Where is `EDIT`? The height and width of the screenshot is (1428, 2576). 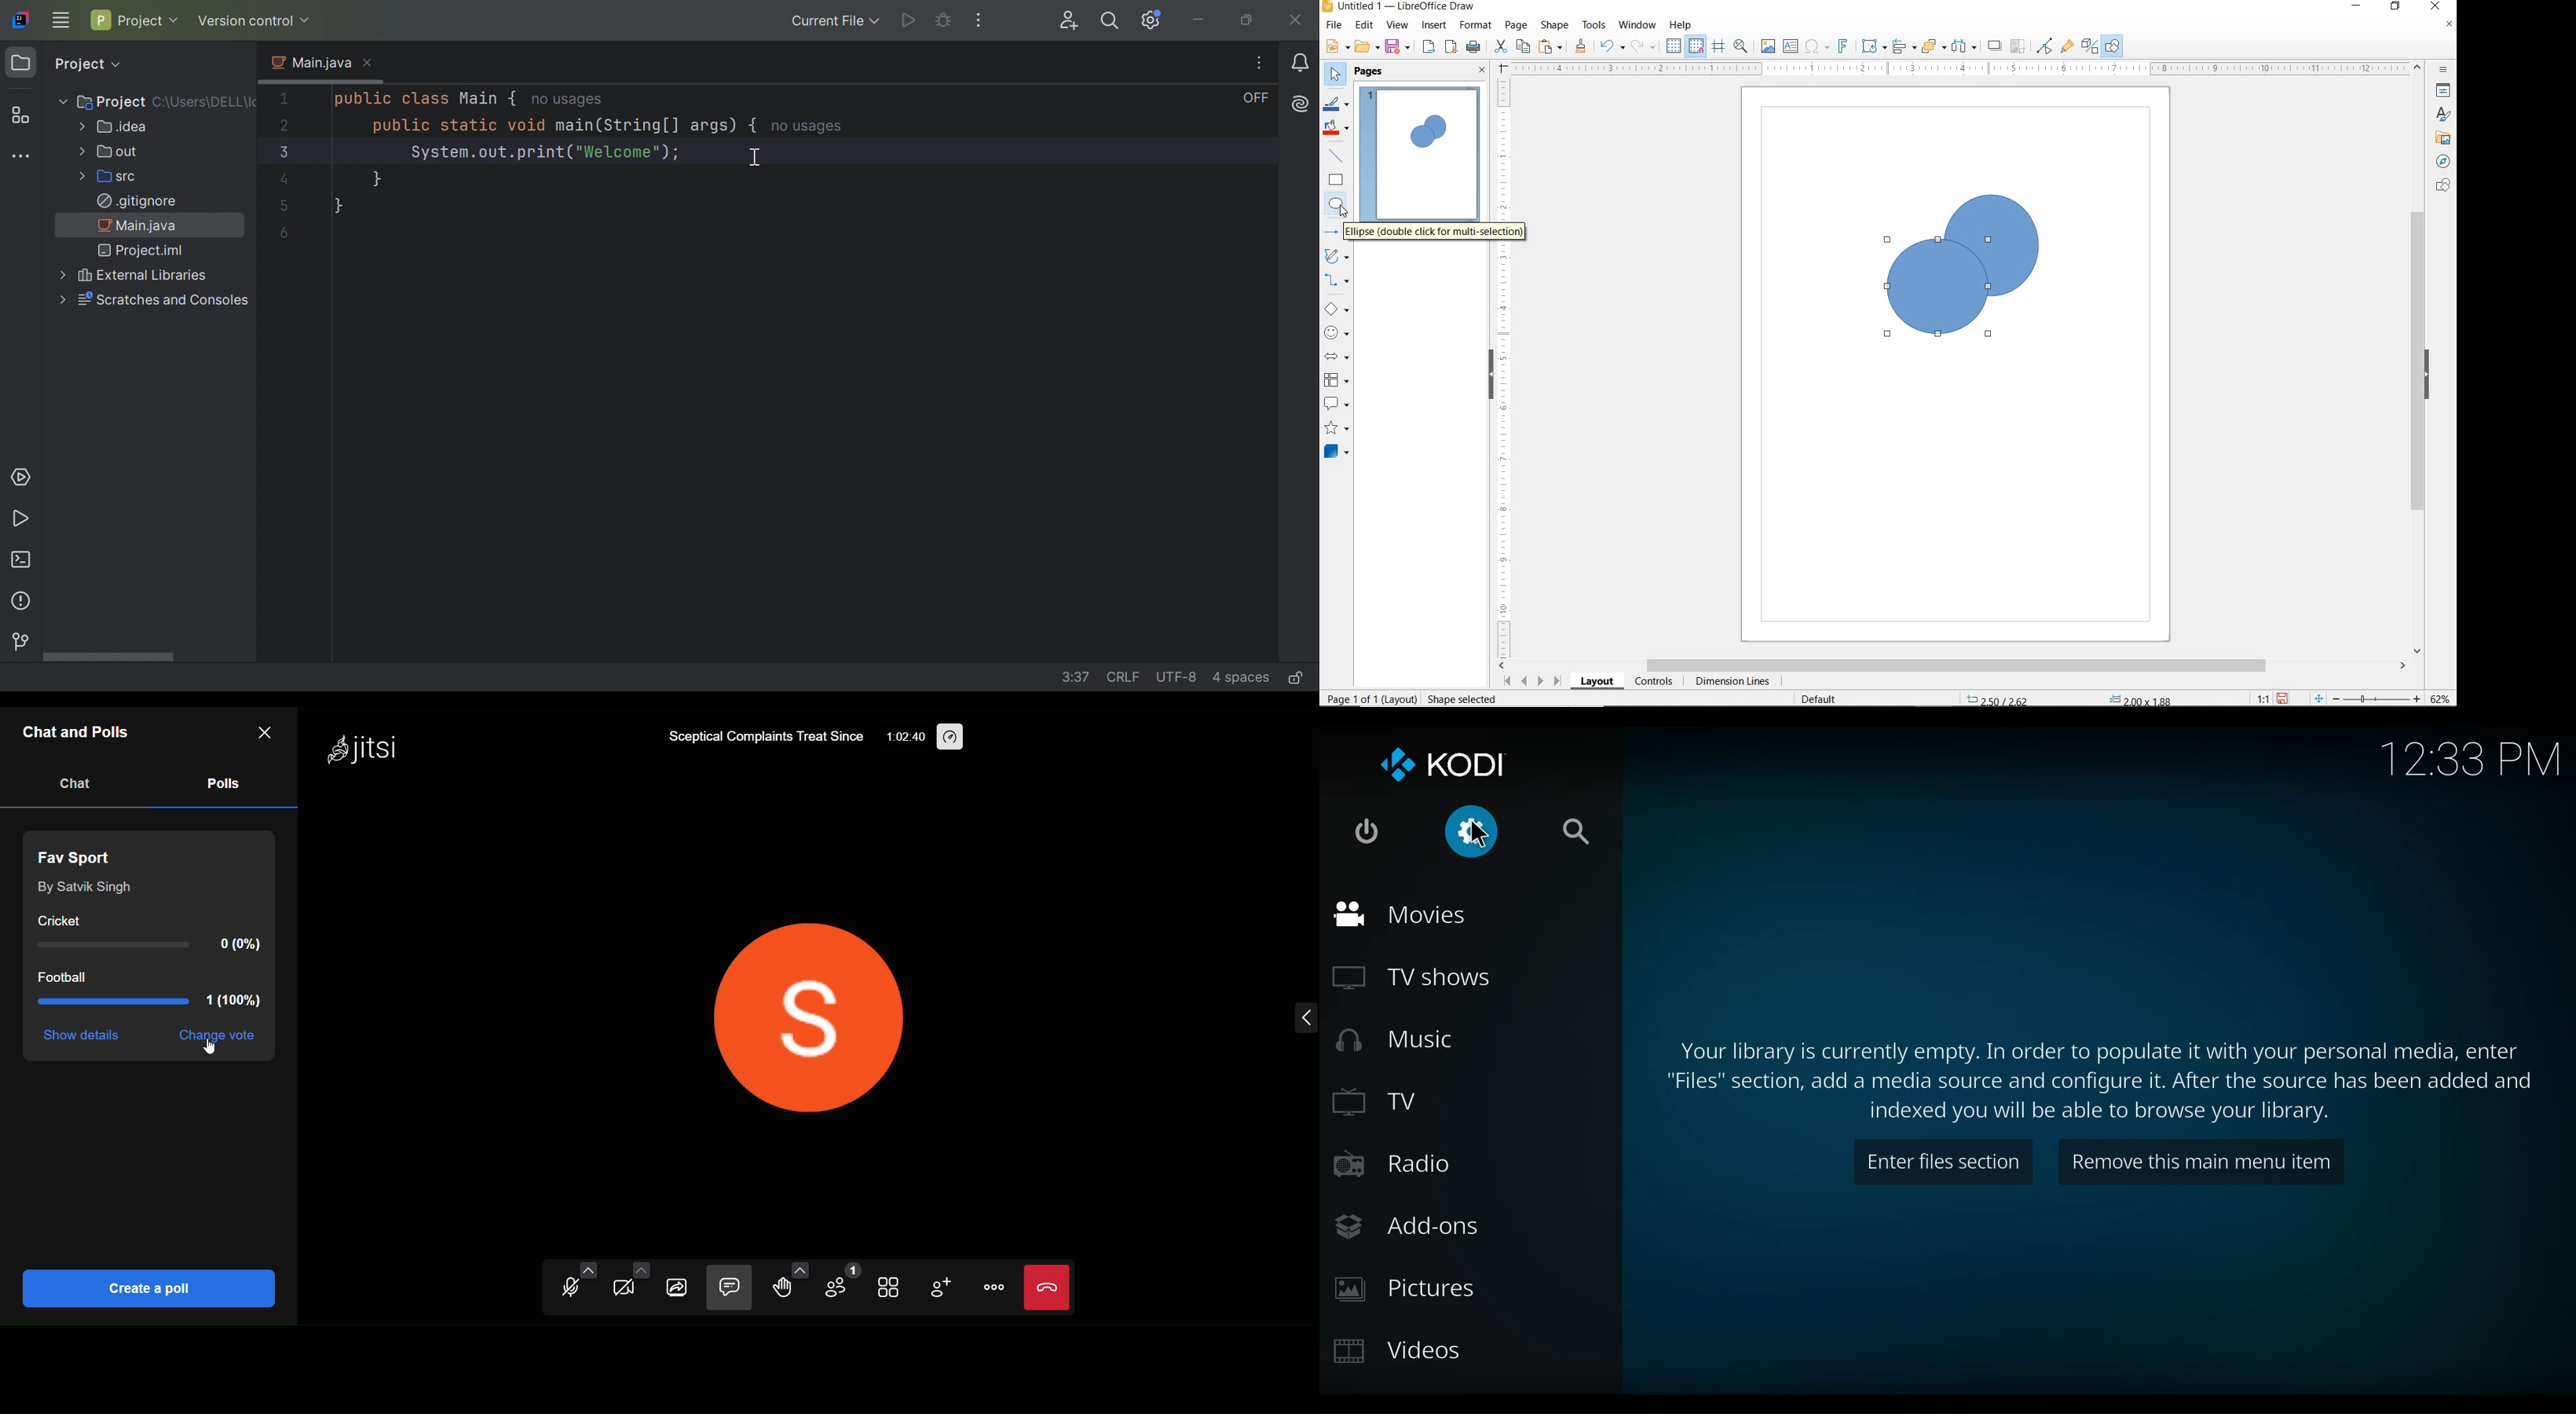
EDIT is located at coordinates (1365, 25).